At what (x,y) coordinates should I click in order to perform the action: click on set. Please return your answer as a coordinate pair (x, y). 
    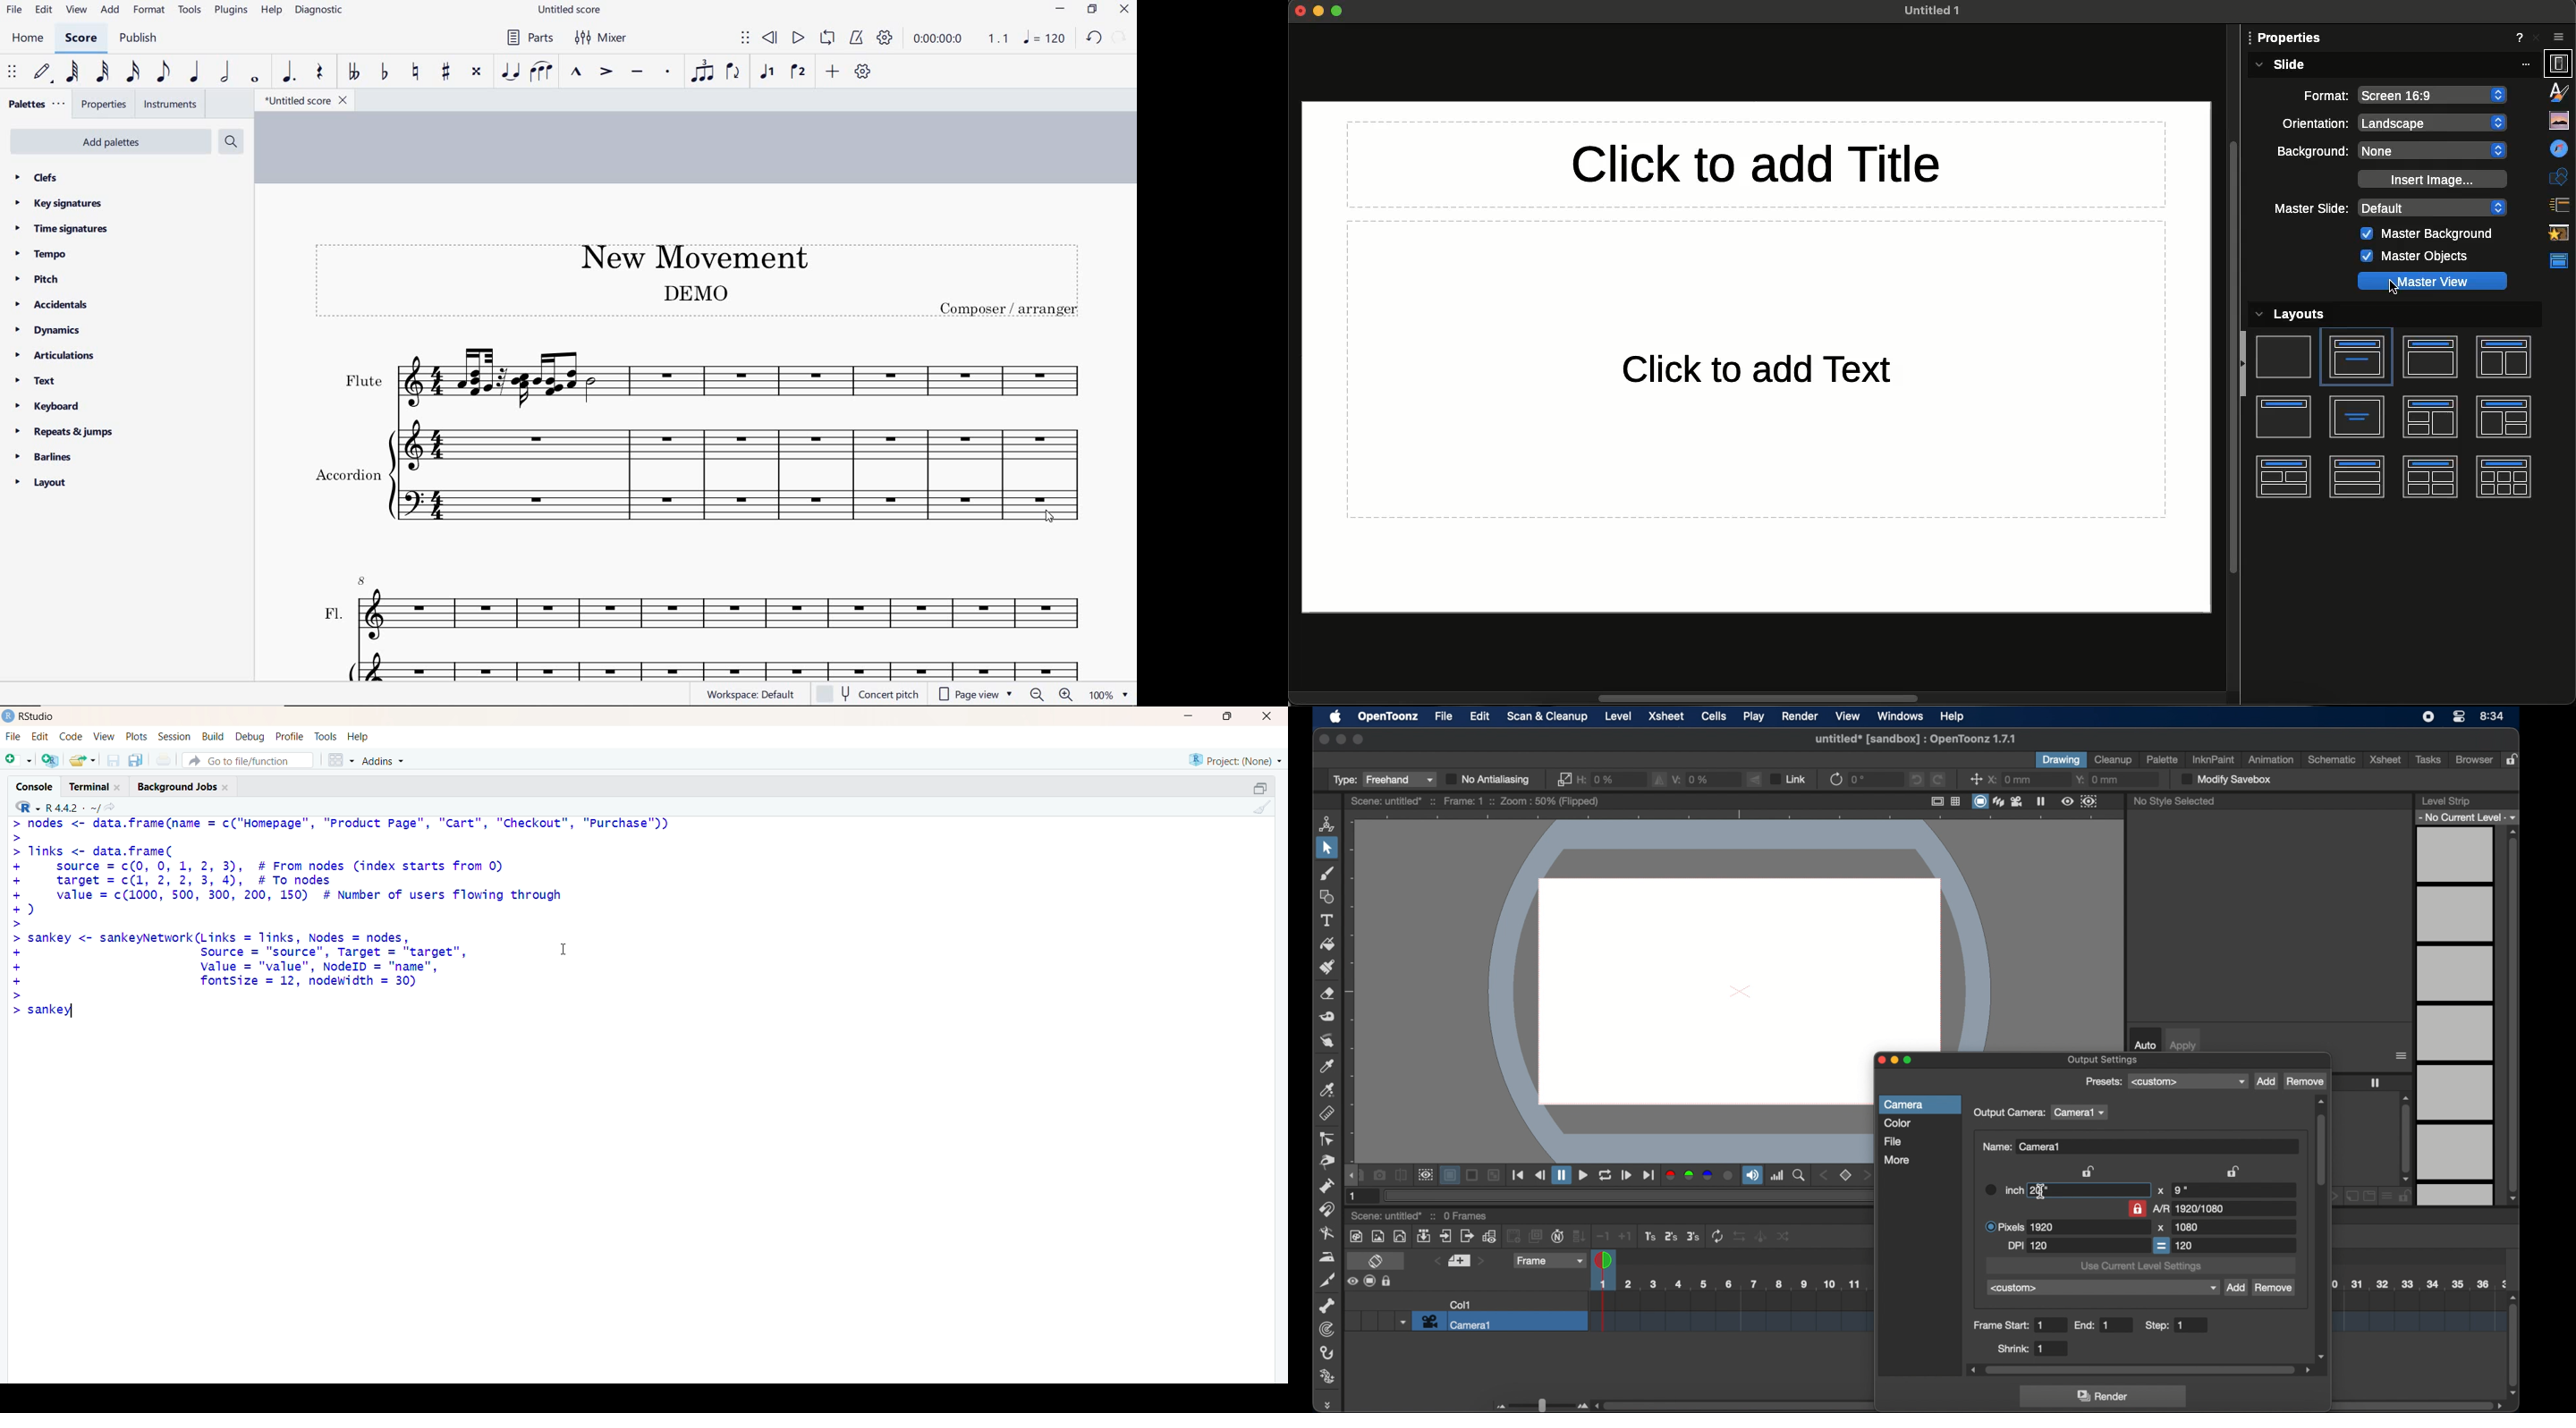
    Looking at the image, I should click on (1458, 1261).